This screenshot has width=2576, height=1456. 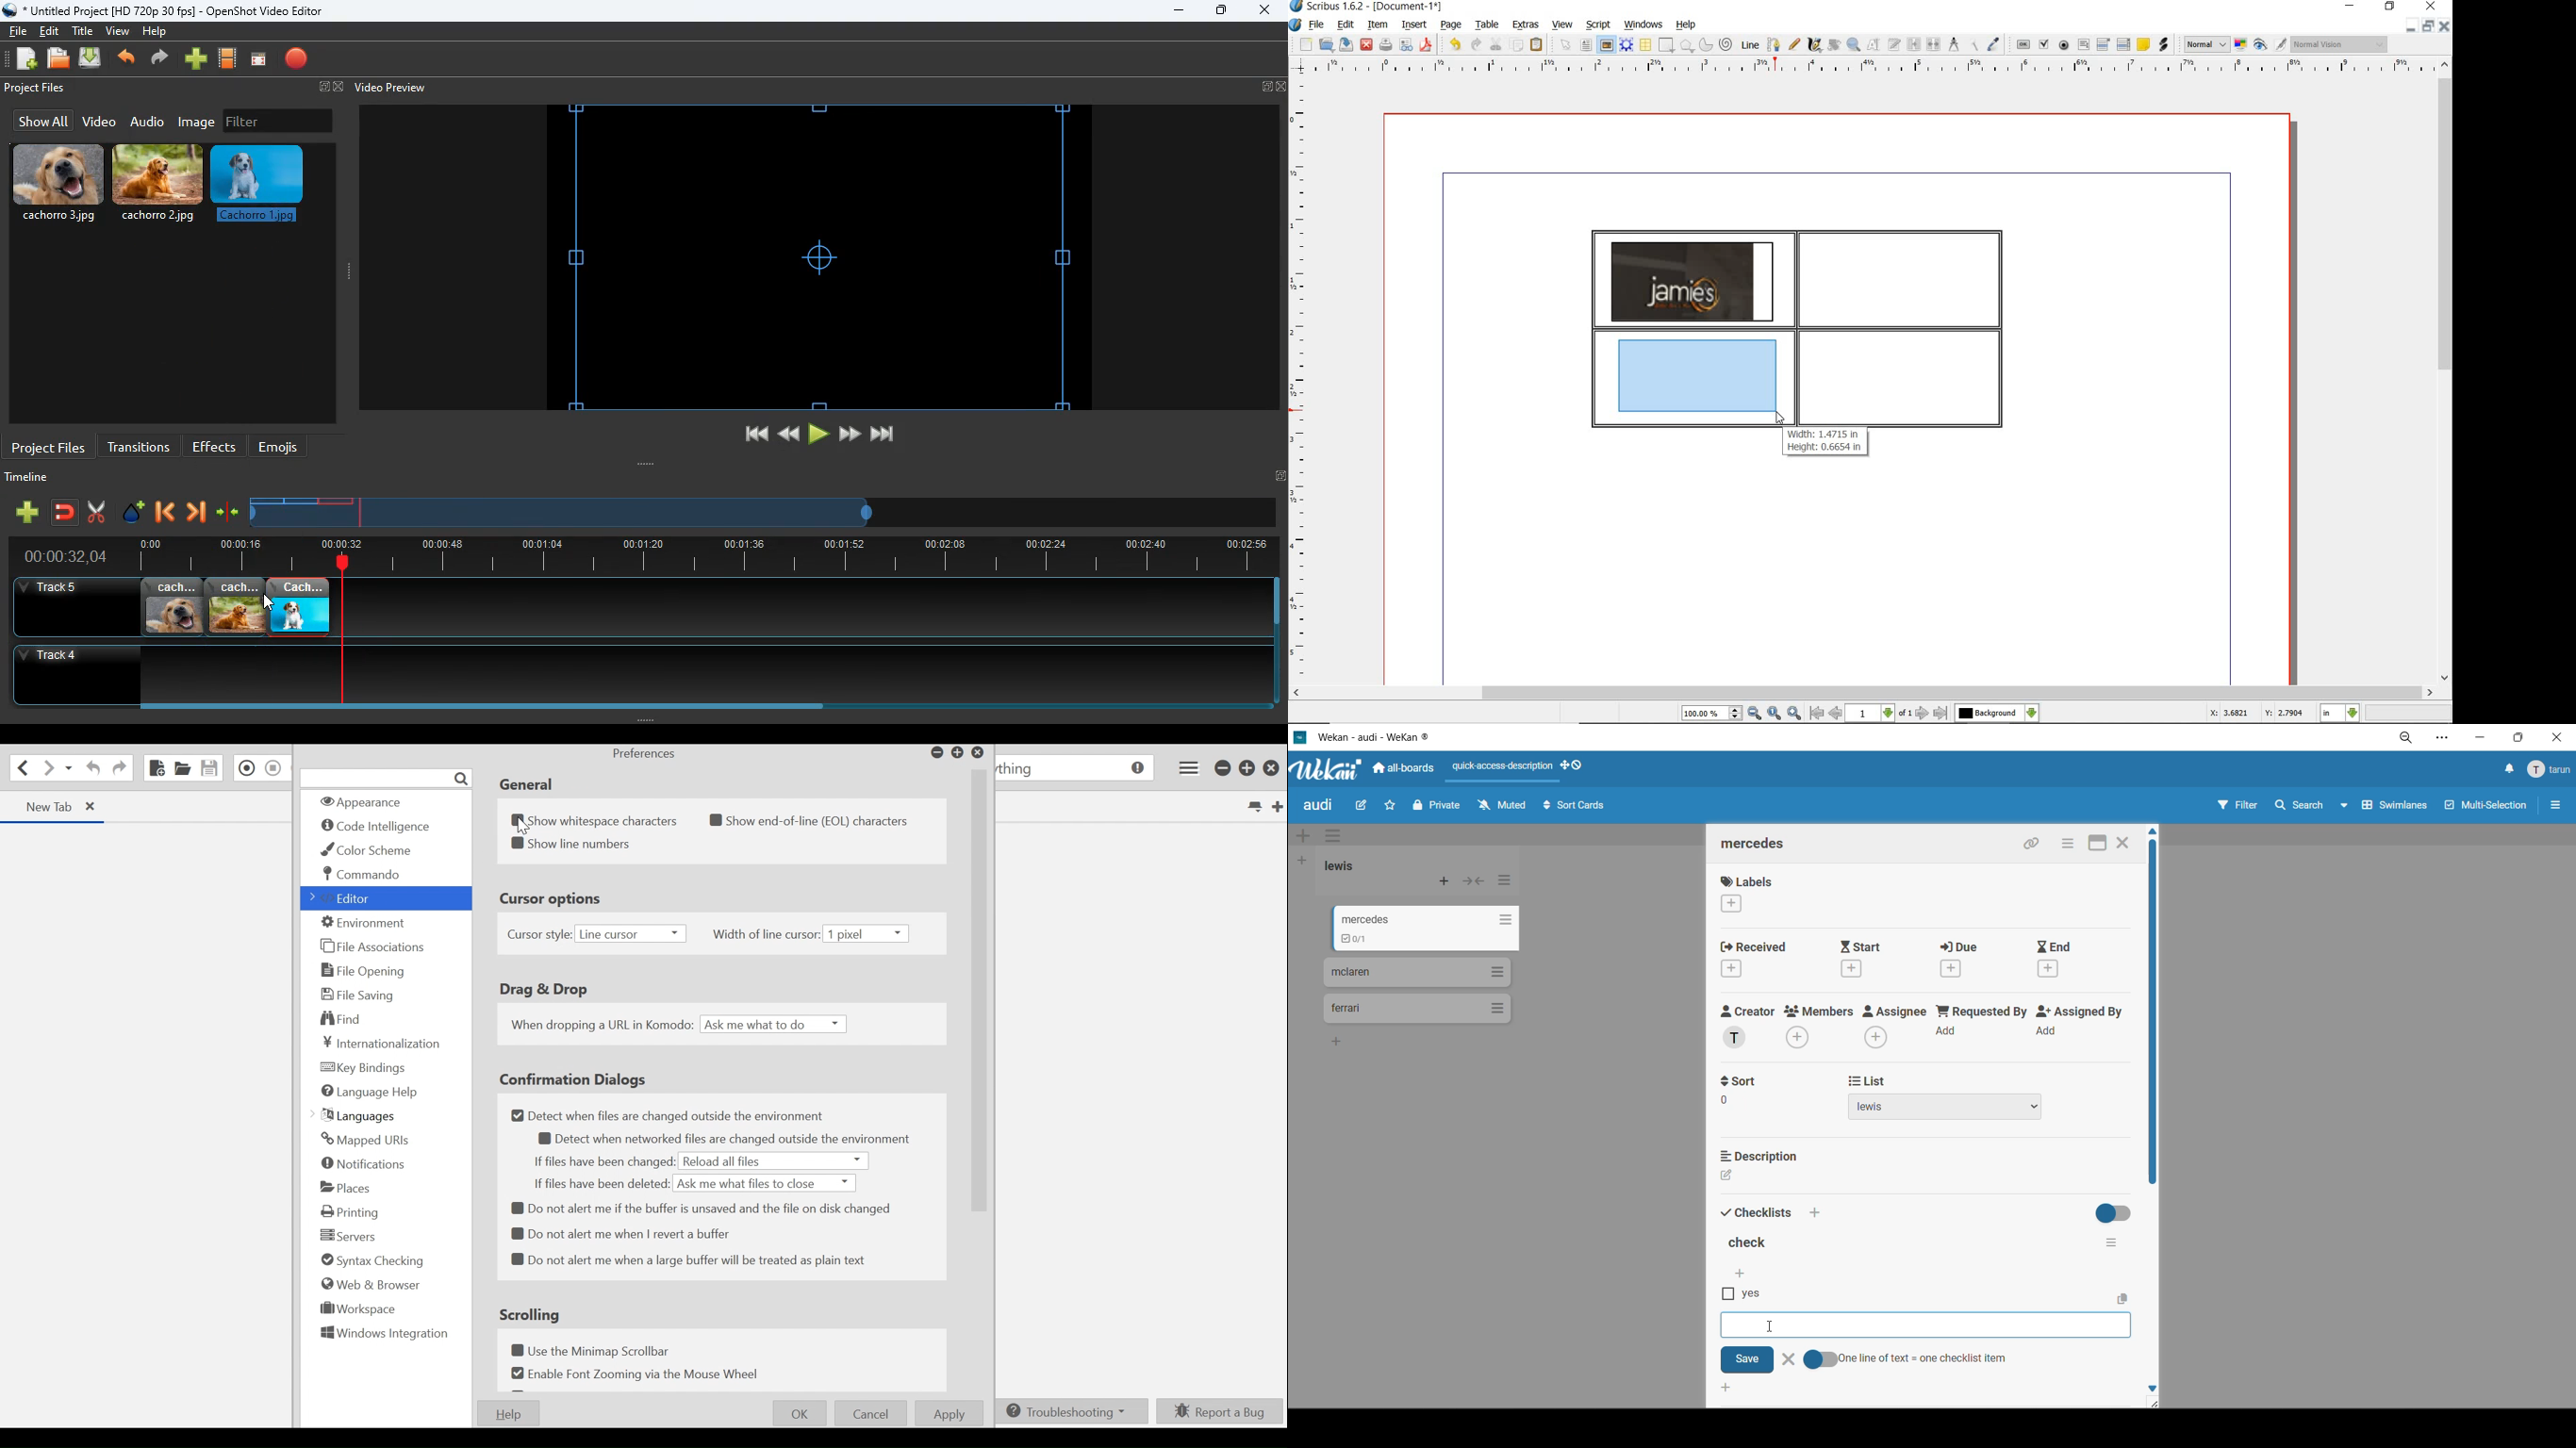 What do you see at coordinates (1906, 1359) in the screenshot?
I see `one line of text = one checklist item` at bounding box center [1906, 1359].